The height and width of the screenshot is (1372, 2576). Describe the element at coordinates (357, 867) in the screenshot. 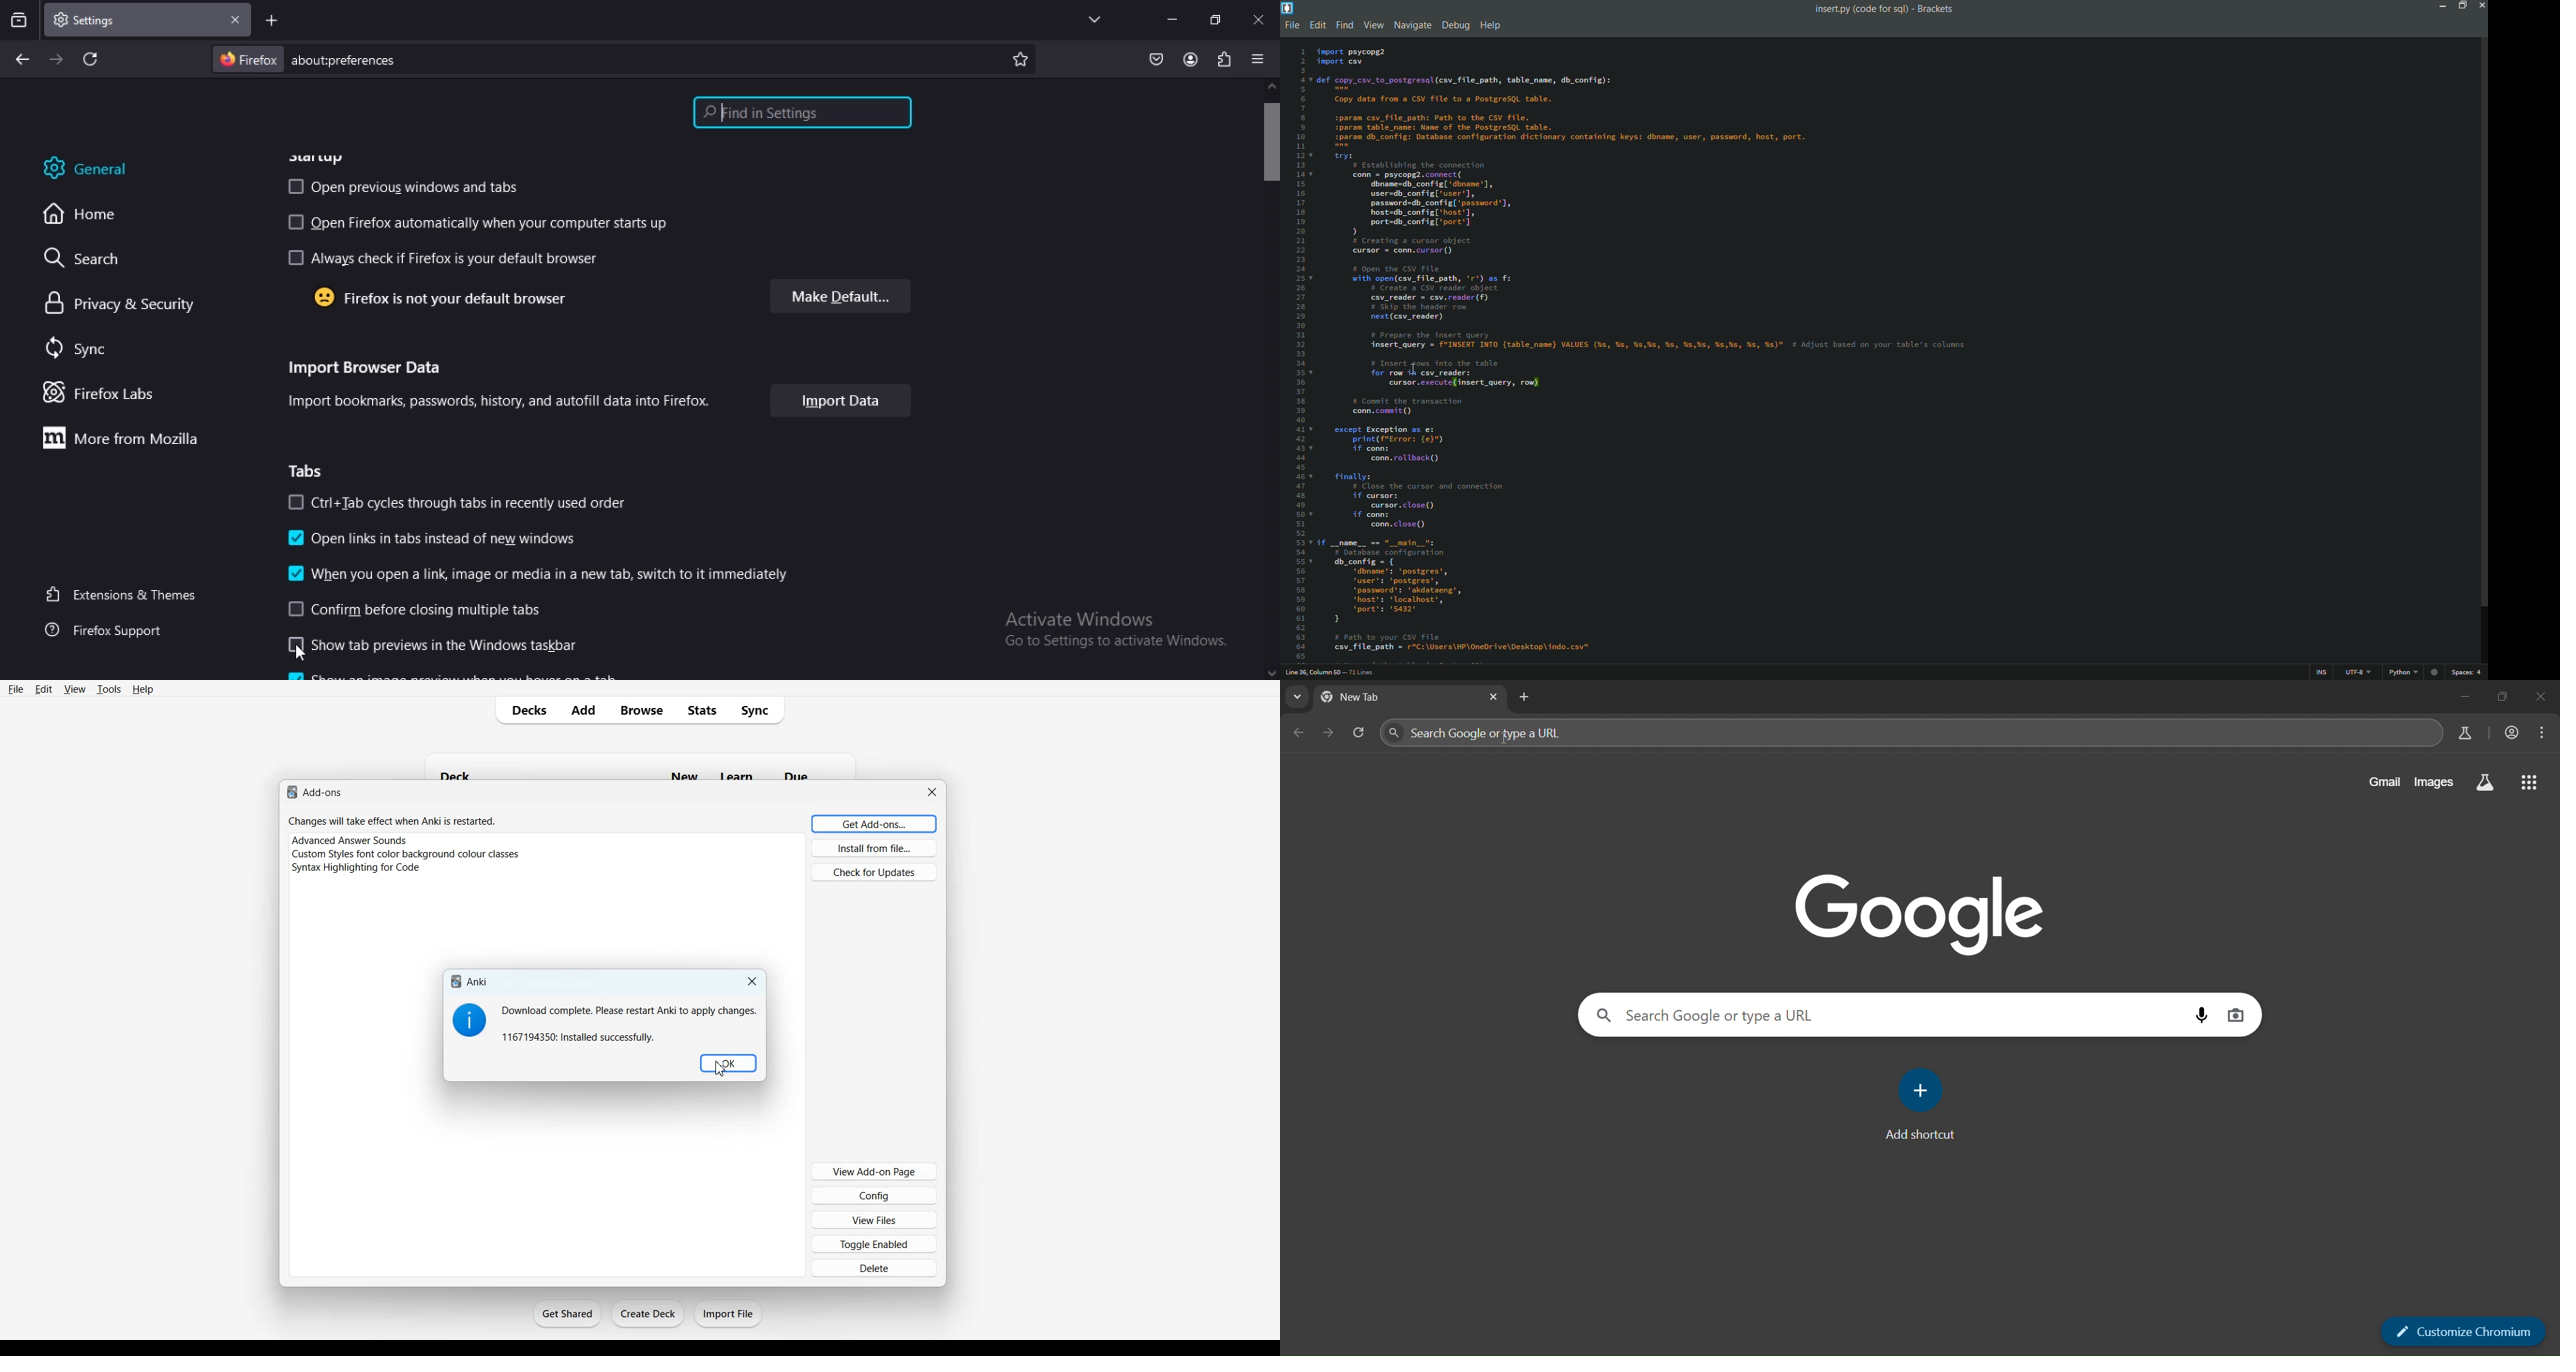

I see `Syntax Highlighting for Code` at that location.